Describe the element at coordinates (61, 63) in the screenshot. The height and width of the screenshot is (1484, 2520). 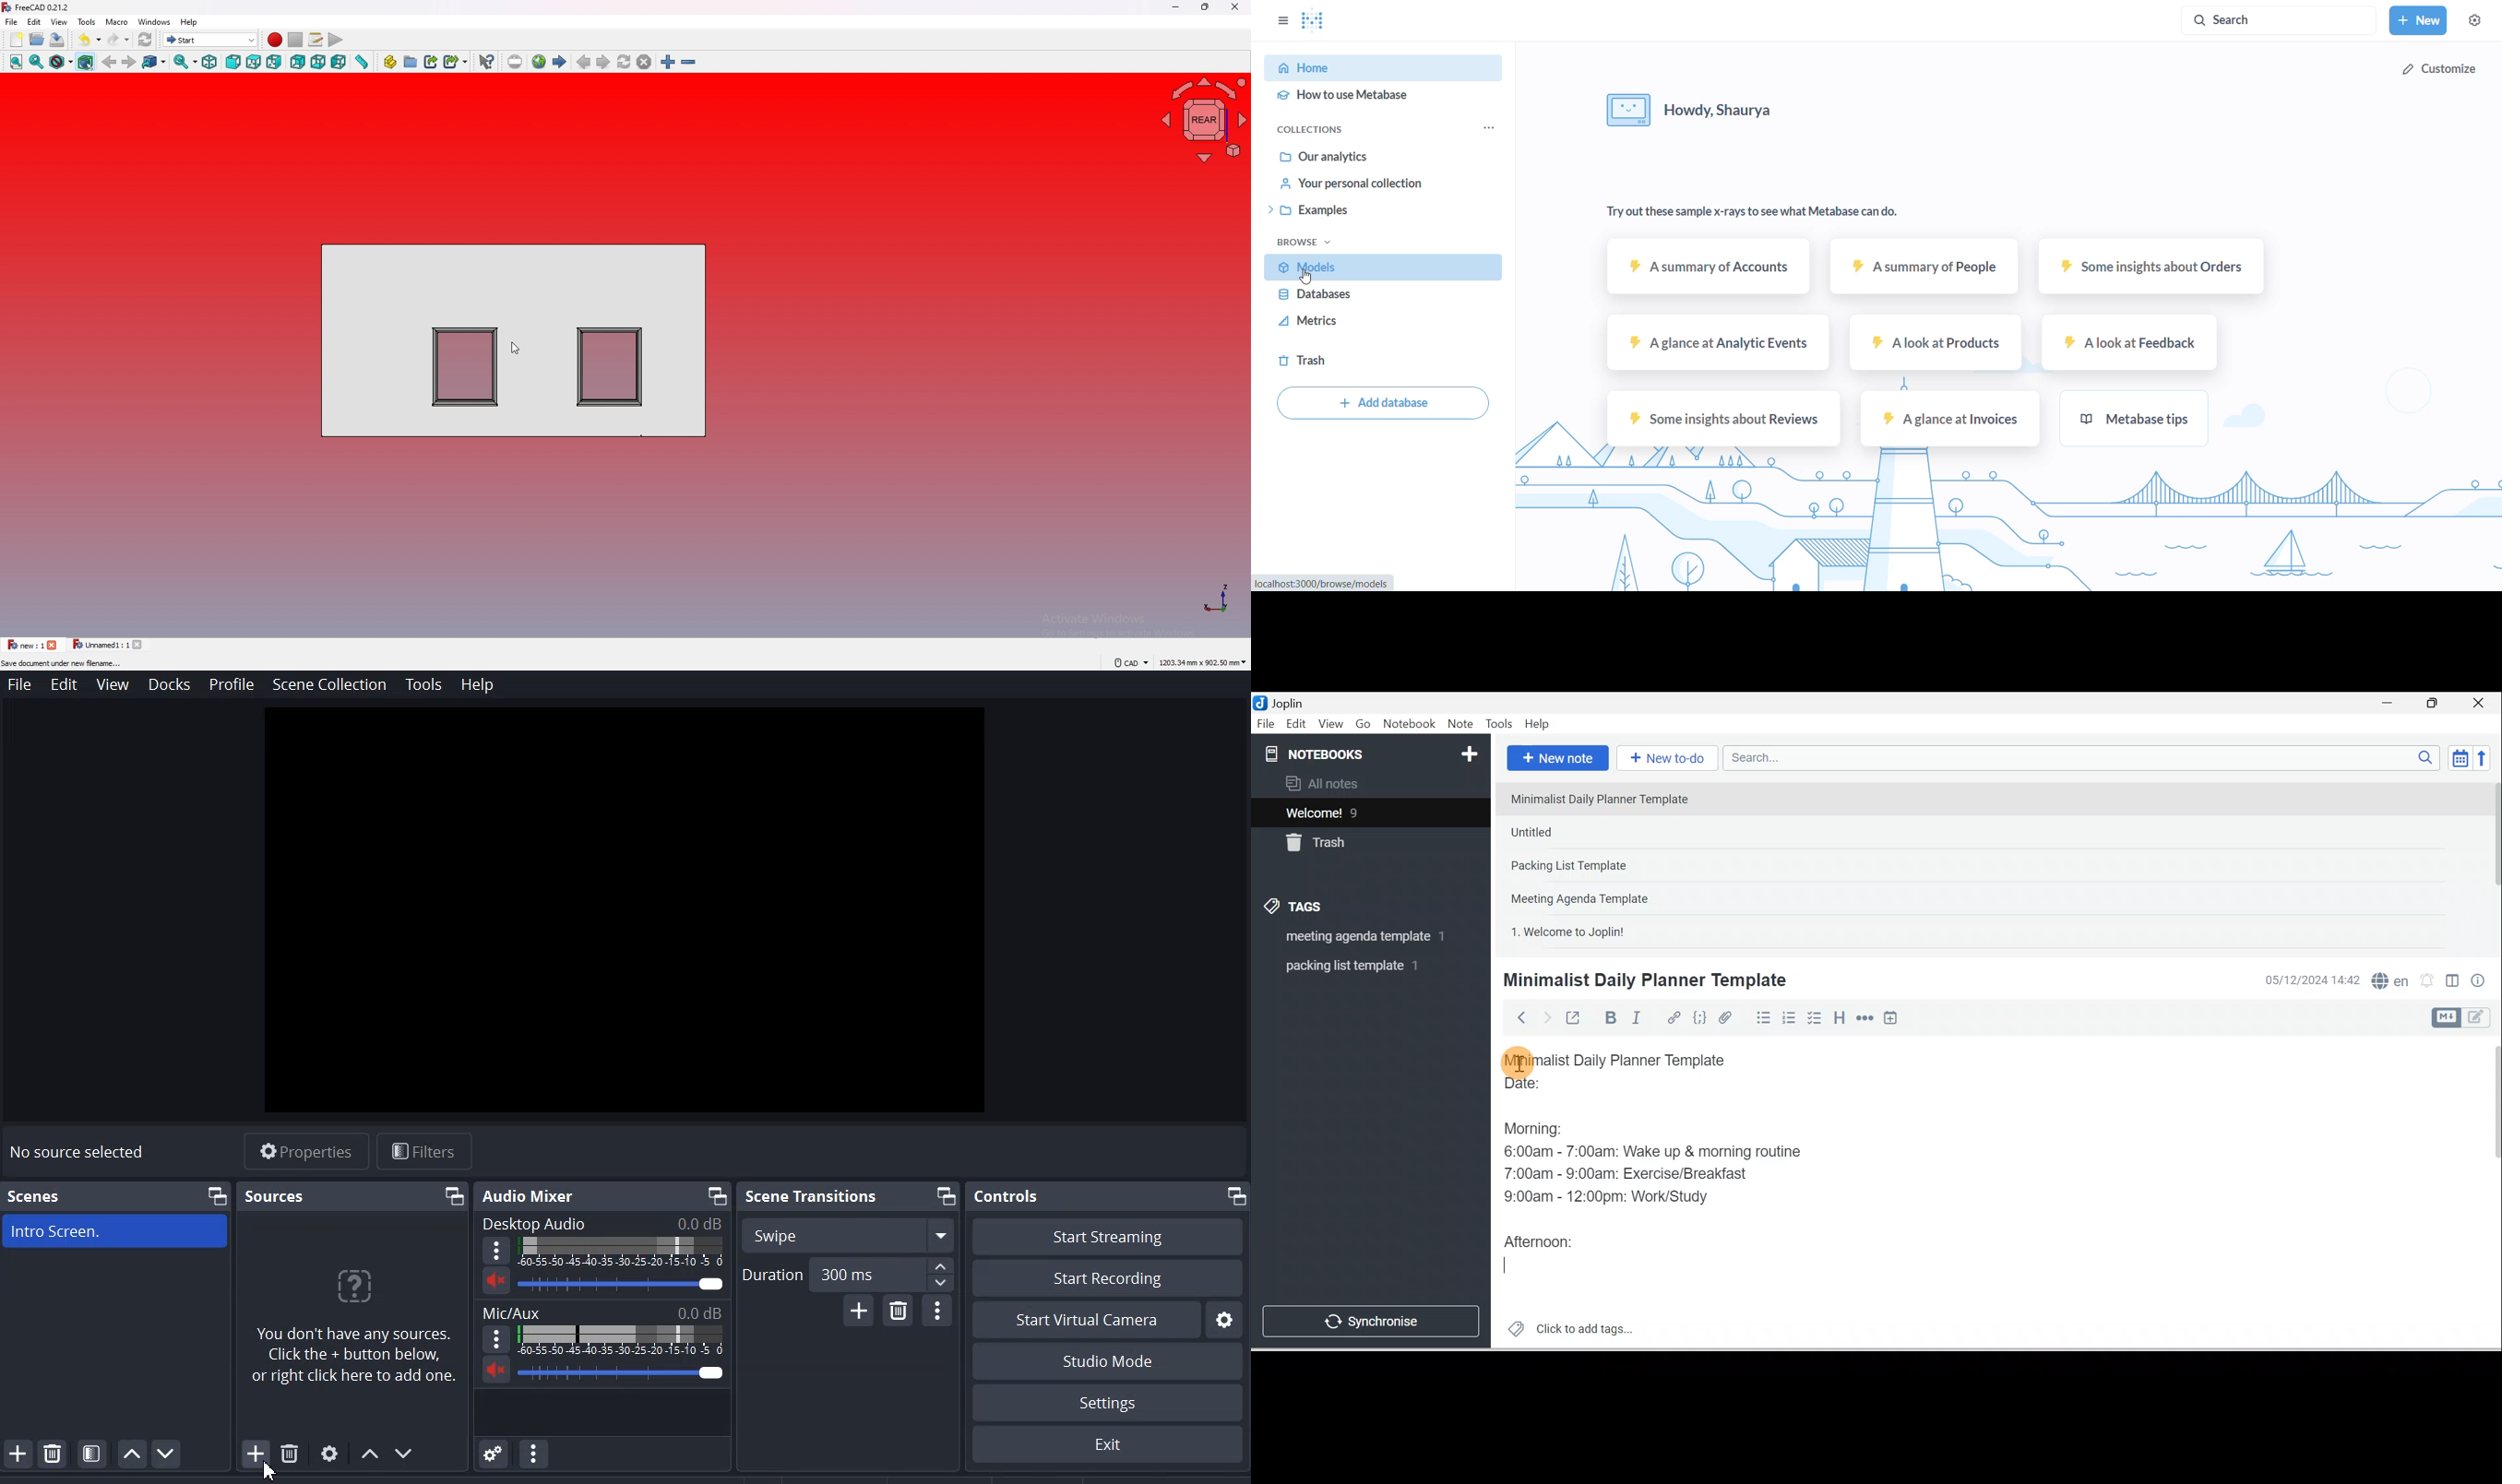
I see `draw style` at that location.